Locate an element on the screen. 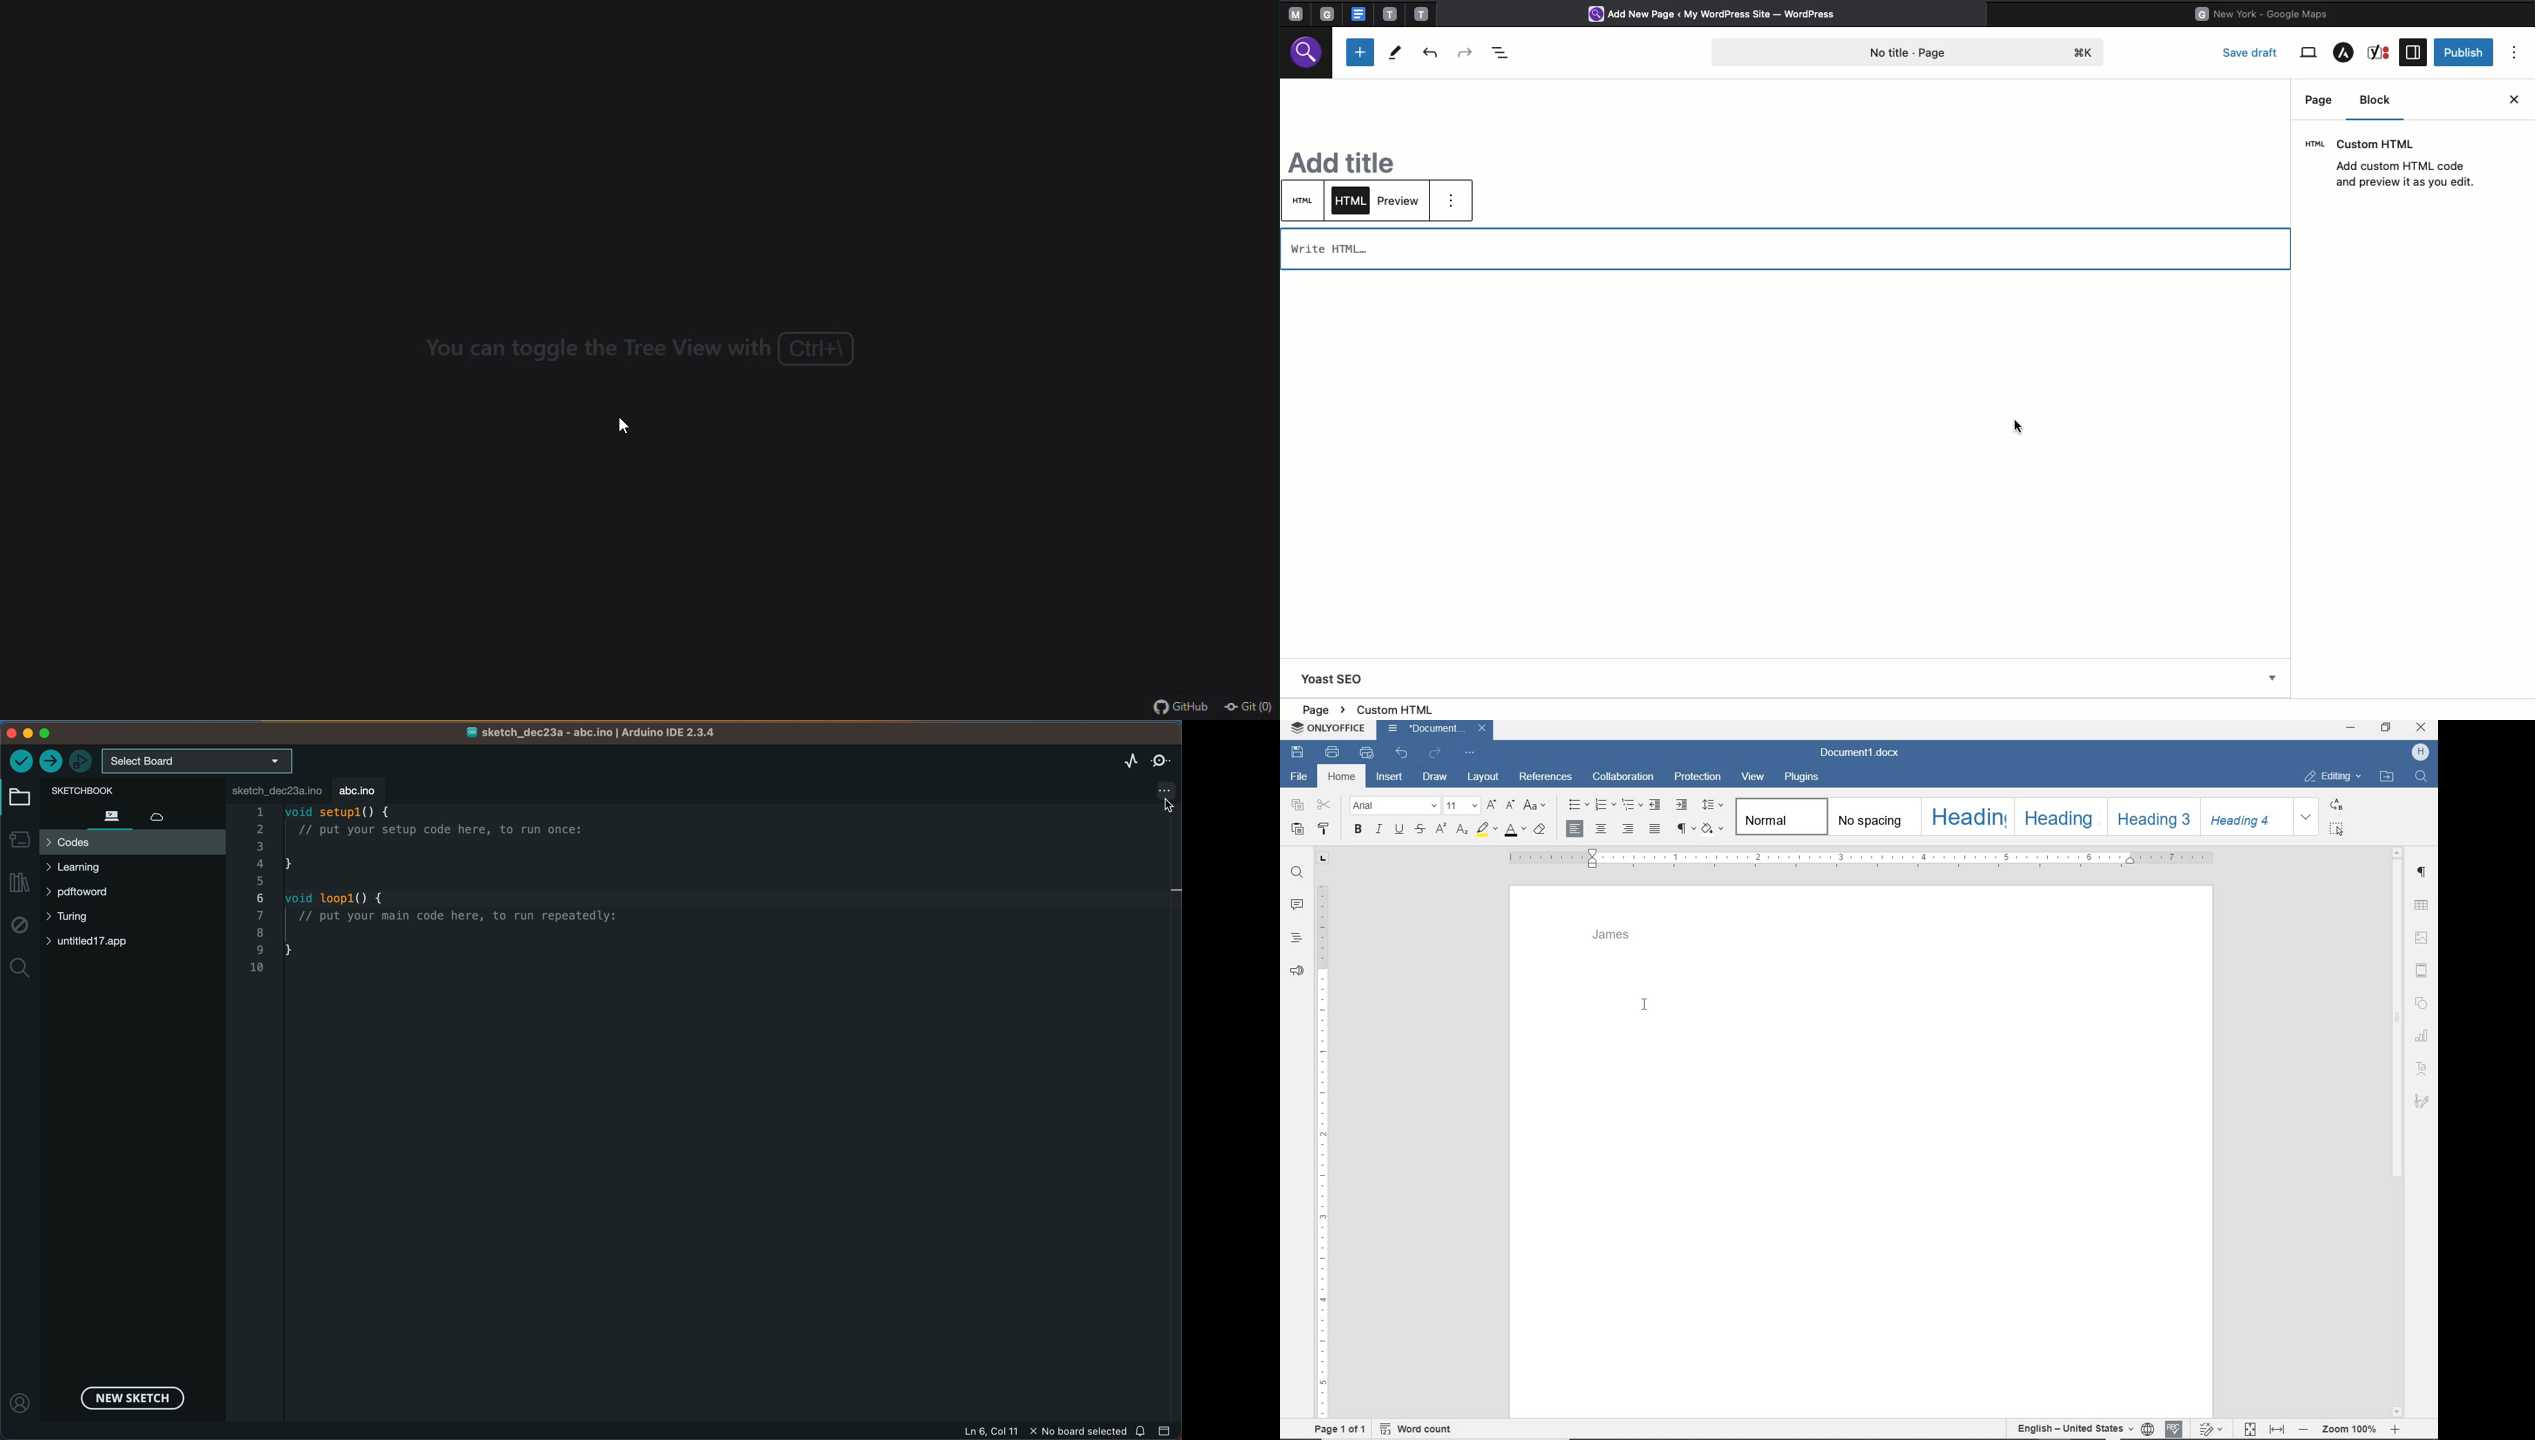 The image size is (2548, 1456). close is located at coordinates (1483, 728).